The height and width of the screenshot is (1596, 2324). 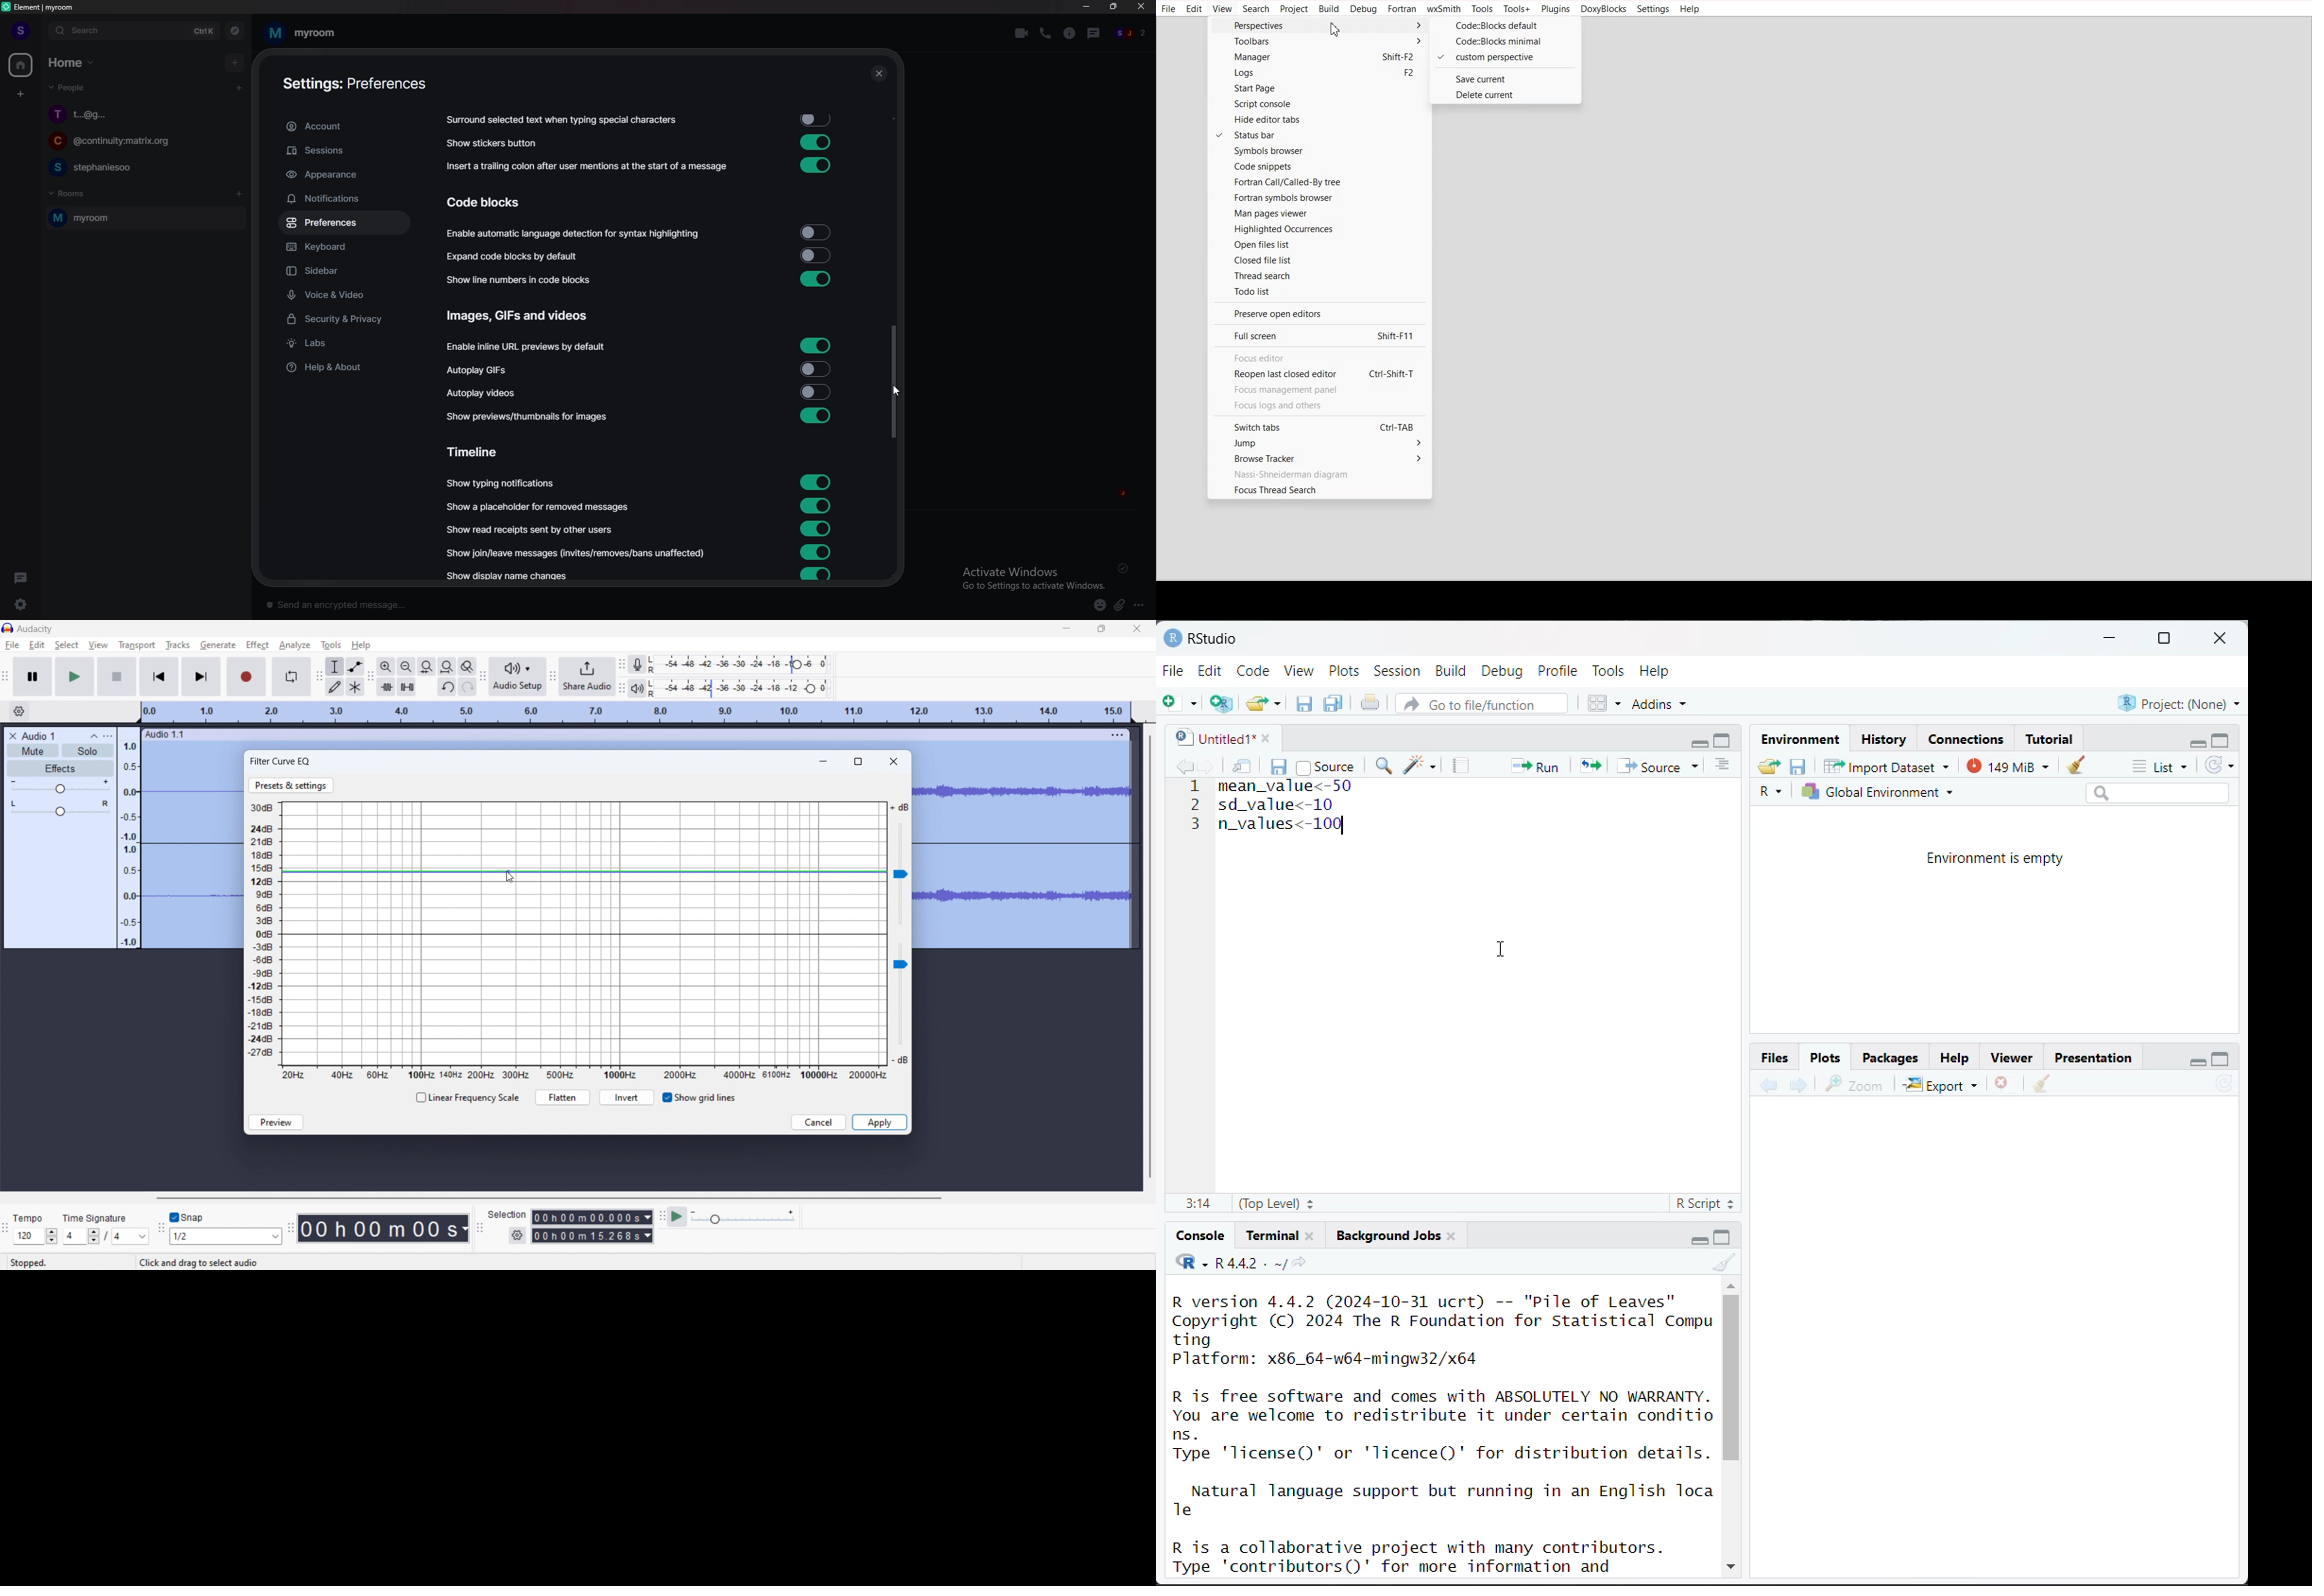 I want to click on resize, so click(x=1115, y=7).